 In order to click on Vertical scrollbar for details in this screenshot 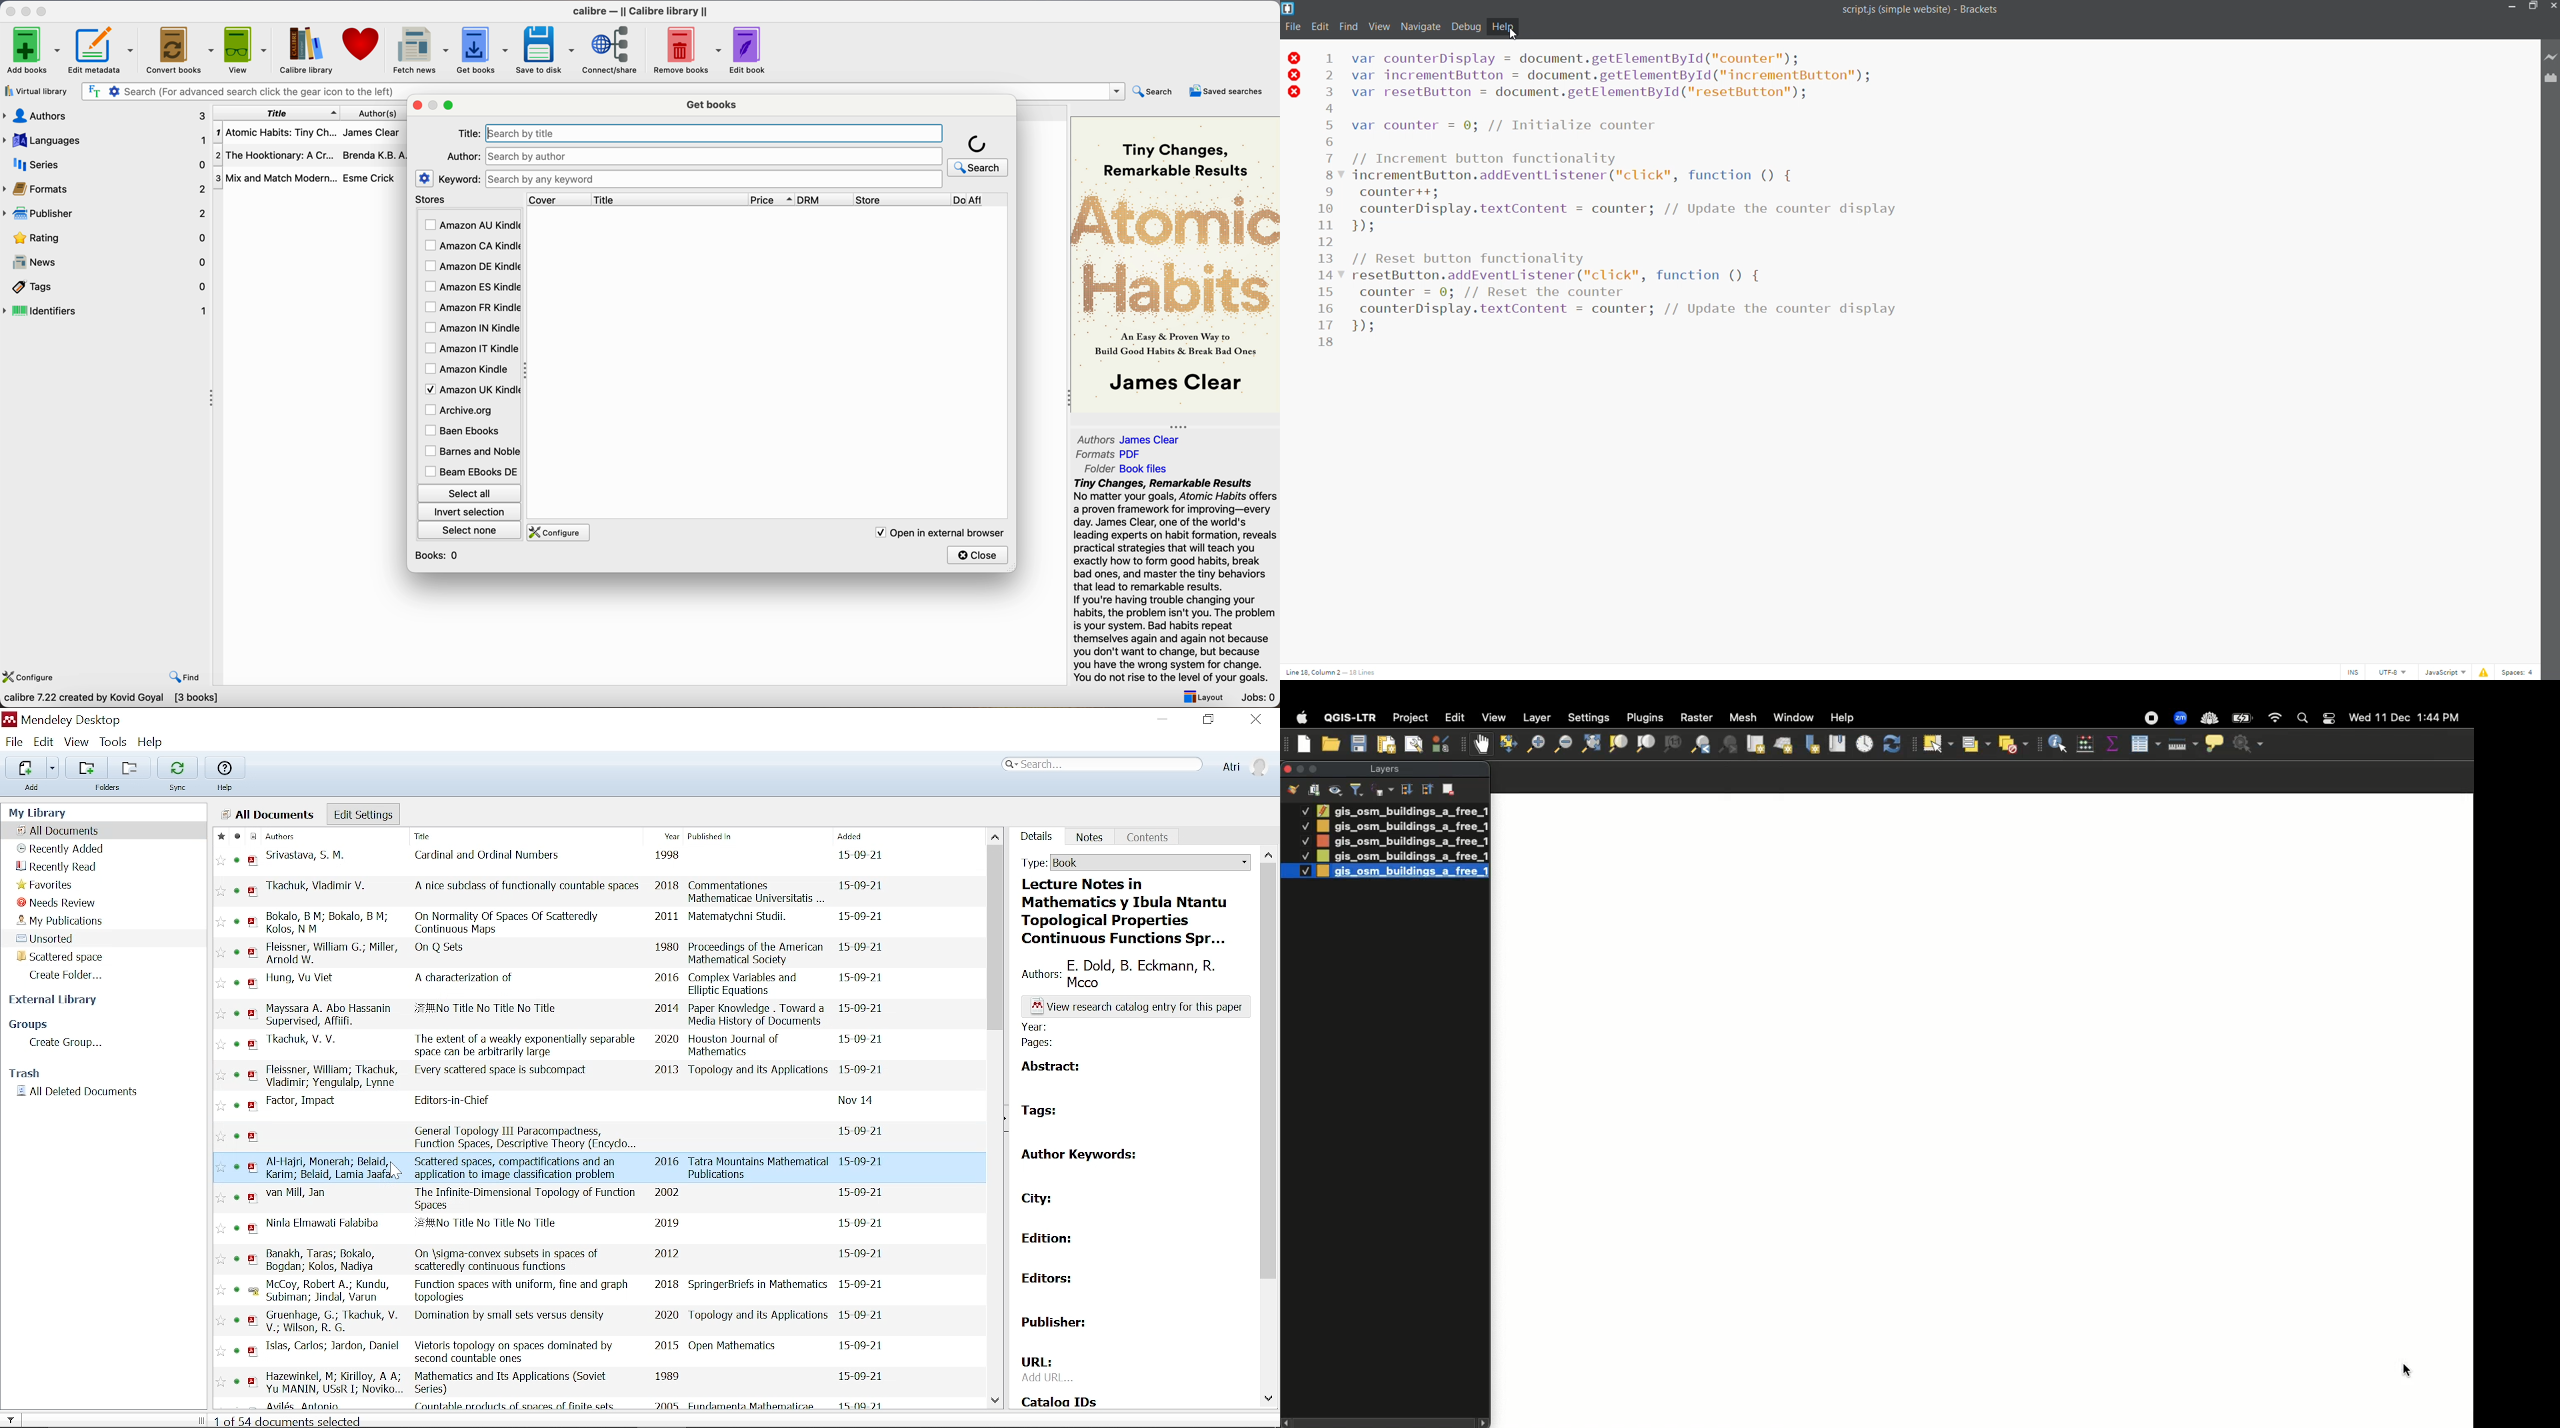, I will do `click(1269, 1070)`.